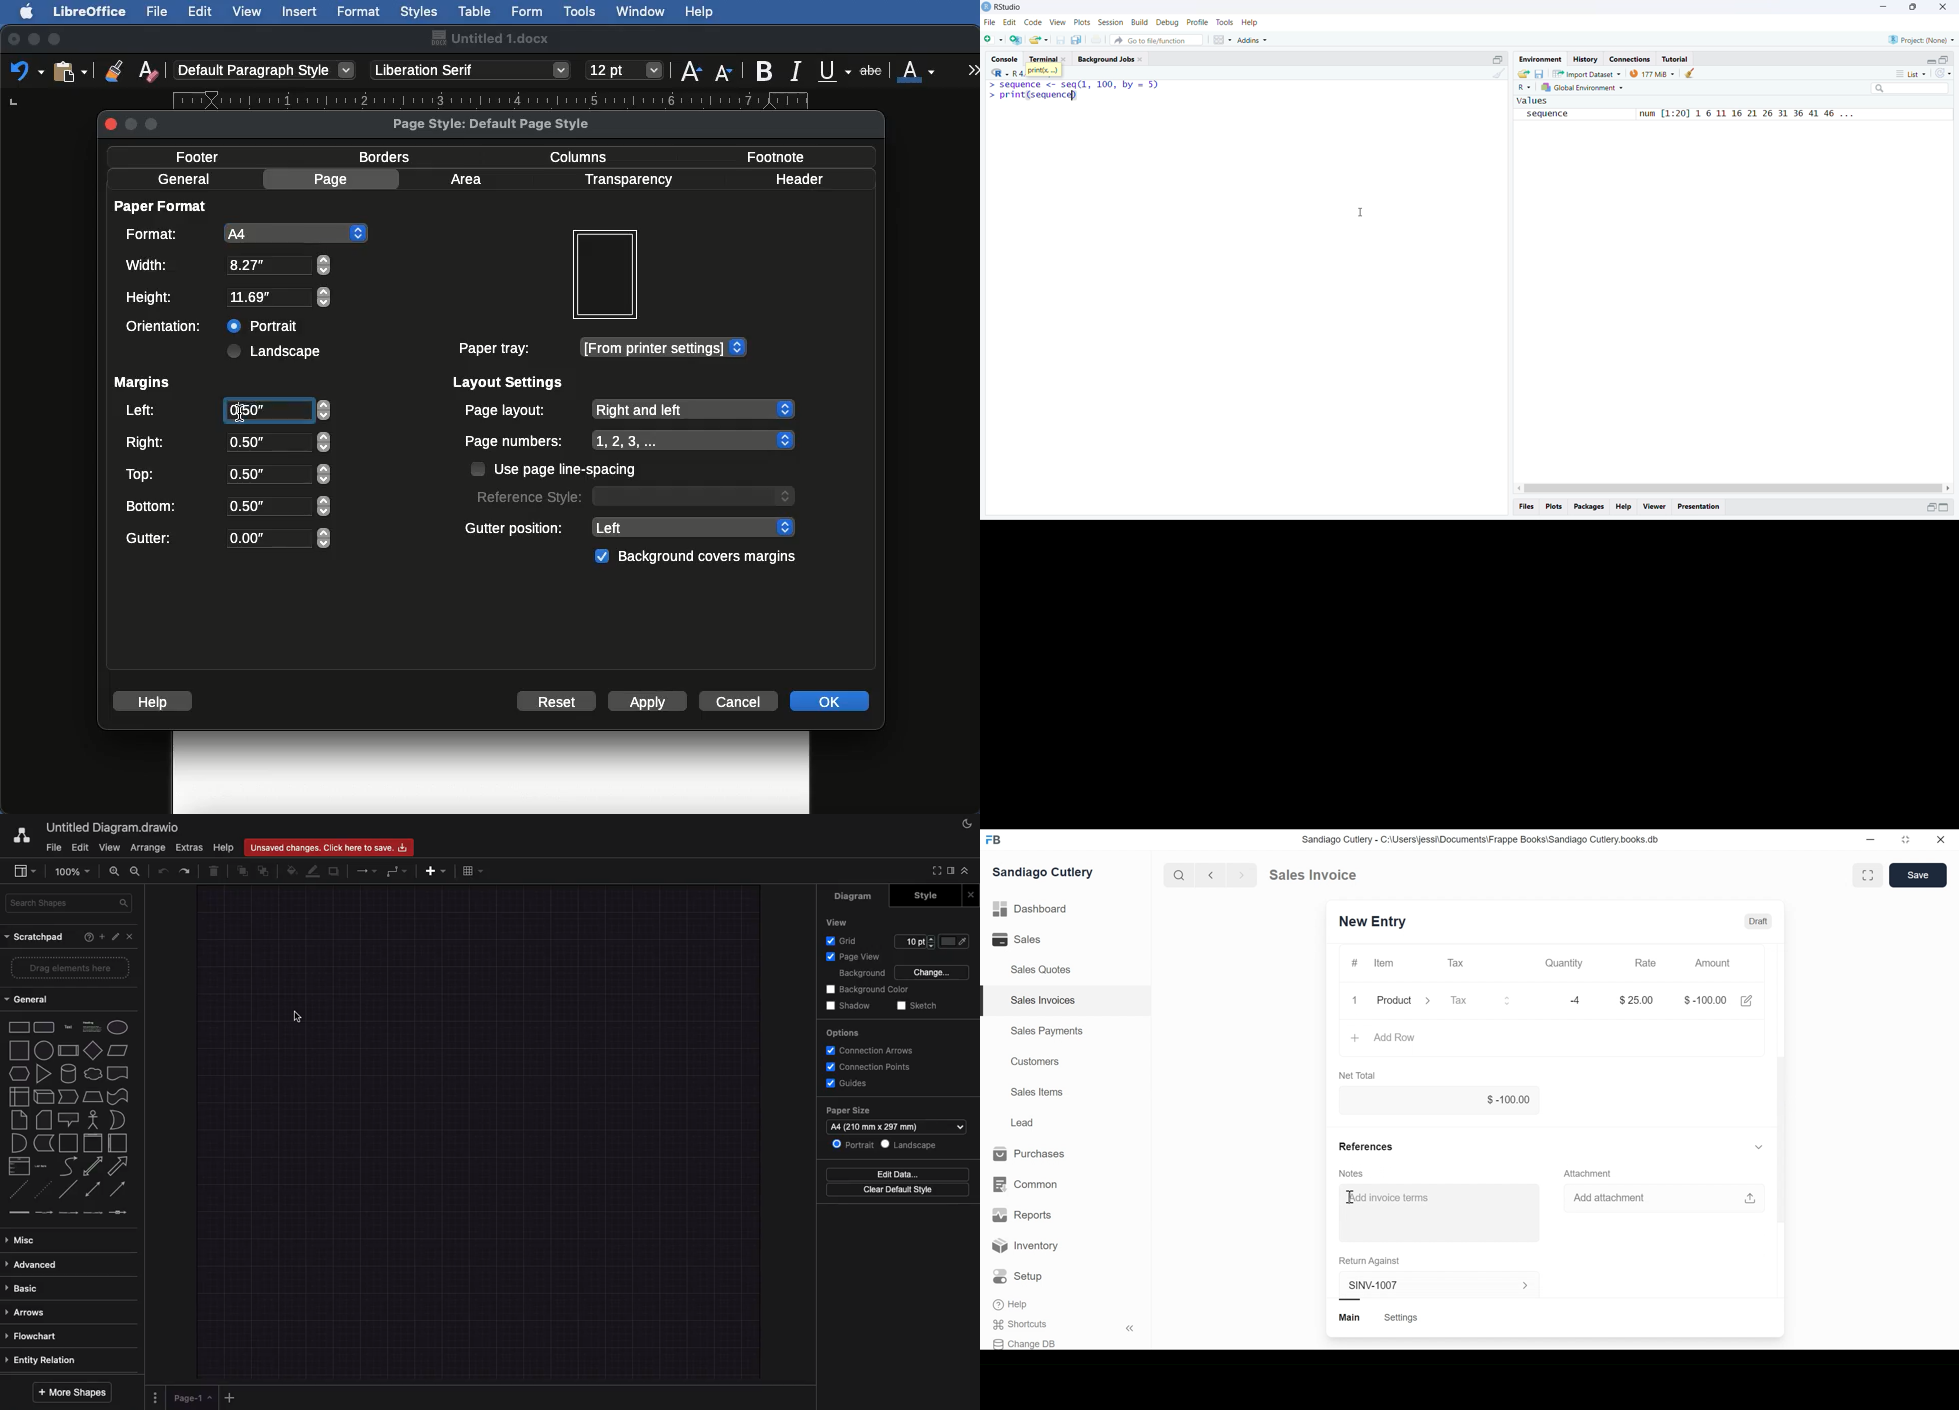 Image resolution: width=1960 pixels, height=1428 pixels. What do you see at coordinates (628, 409) in the screenshot?
I see `Page layout` at bounding box center [628, 409].